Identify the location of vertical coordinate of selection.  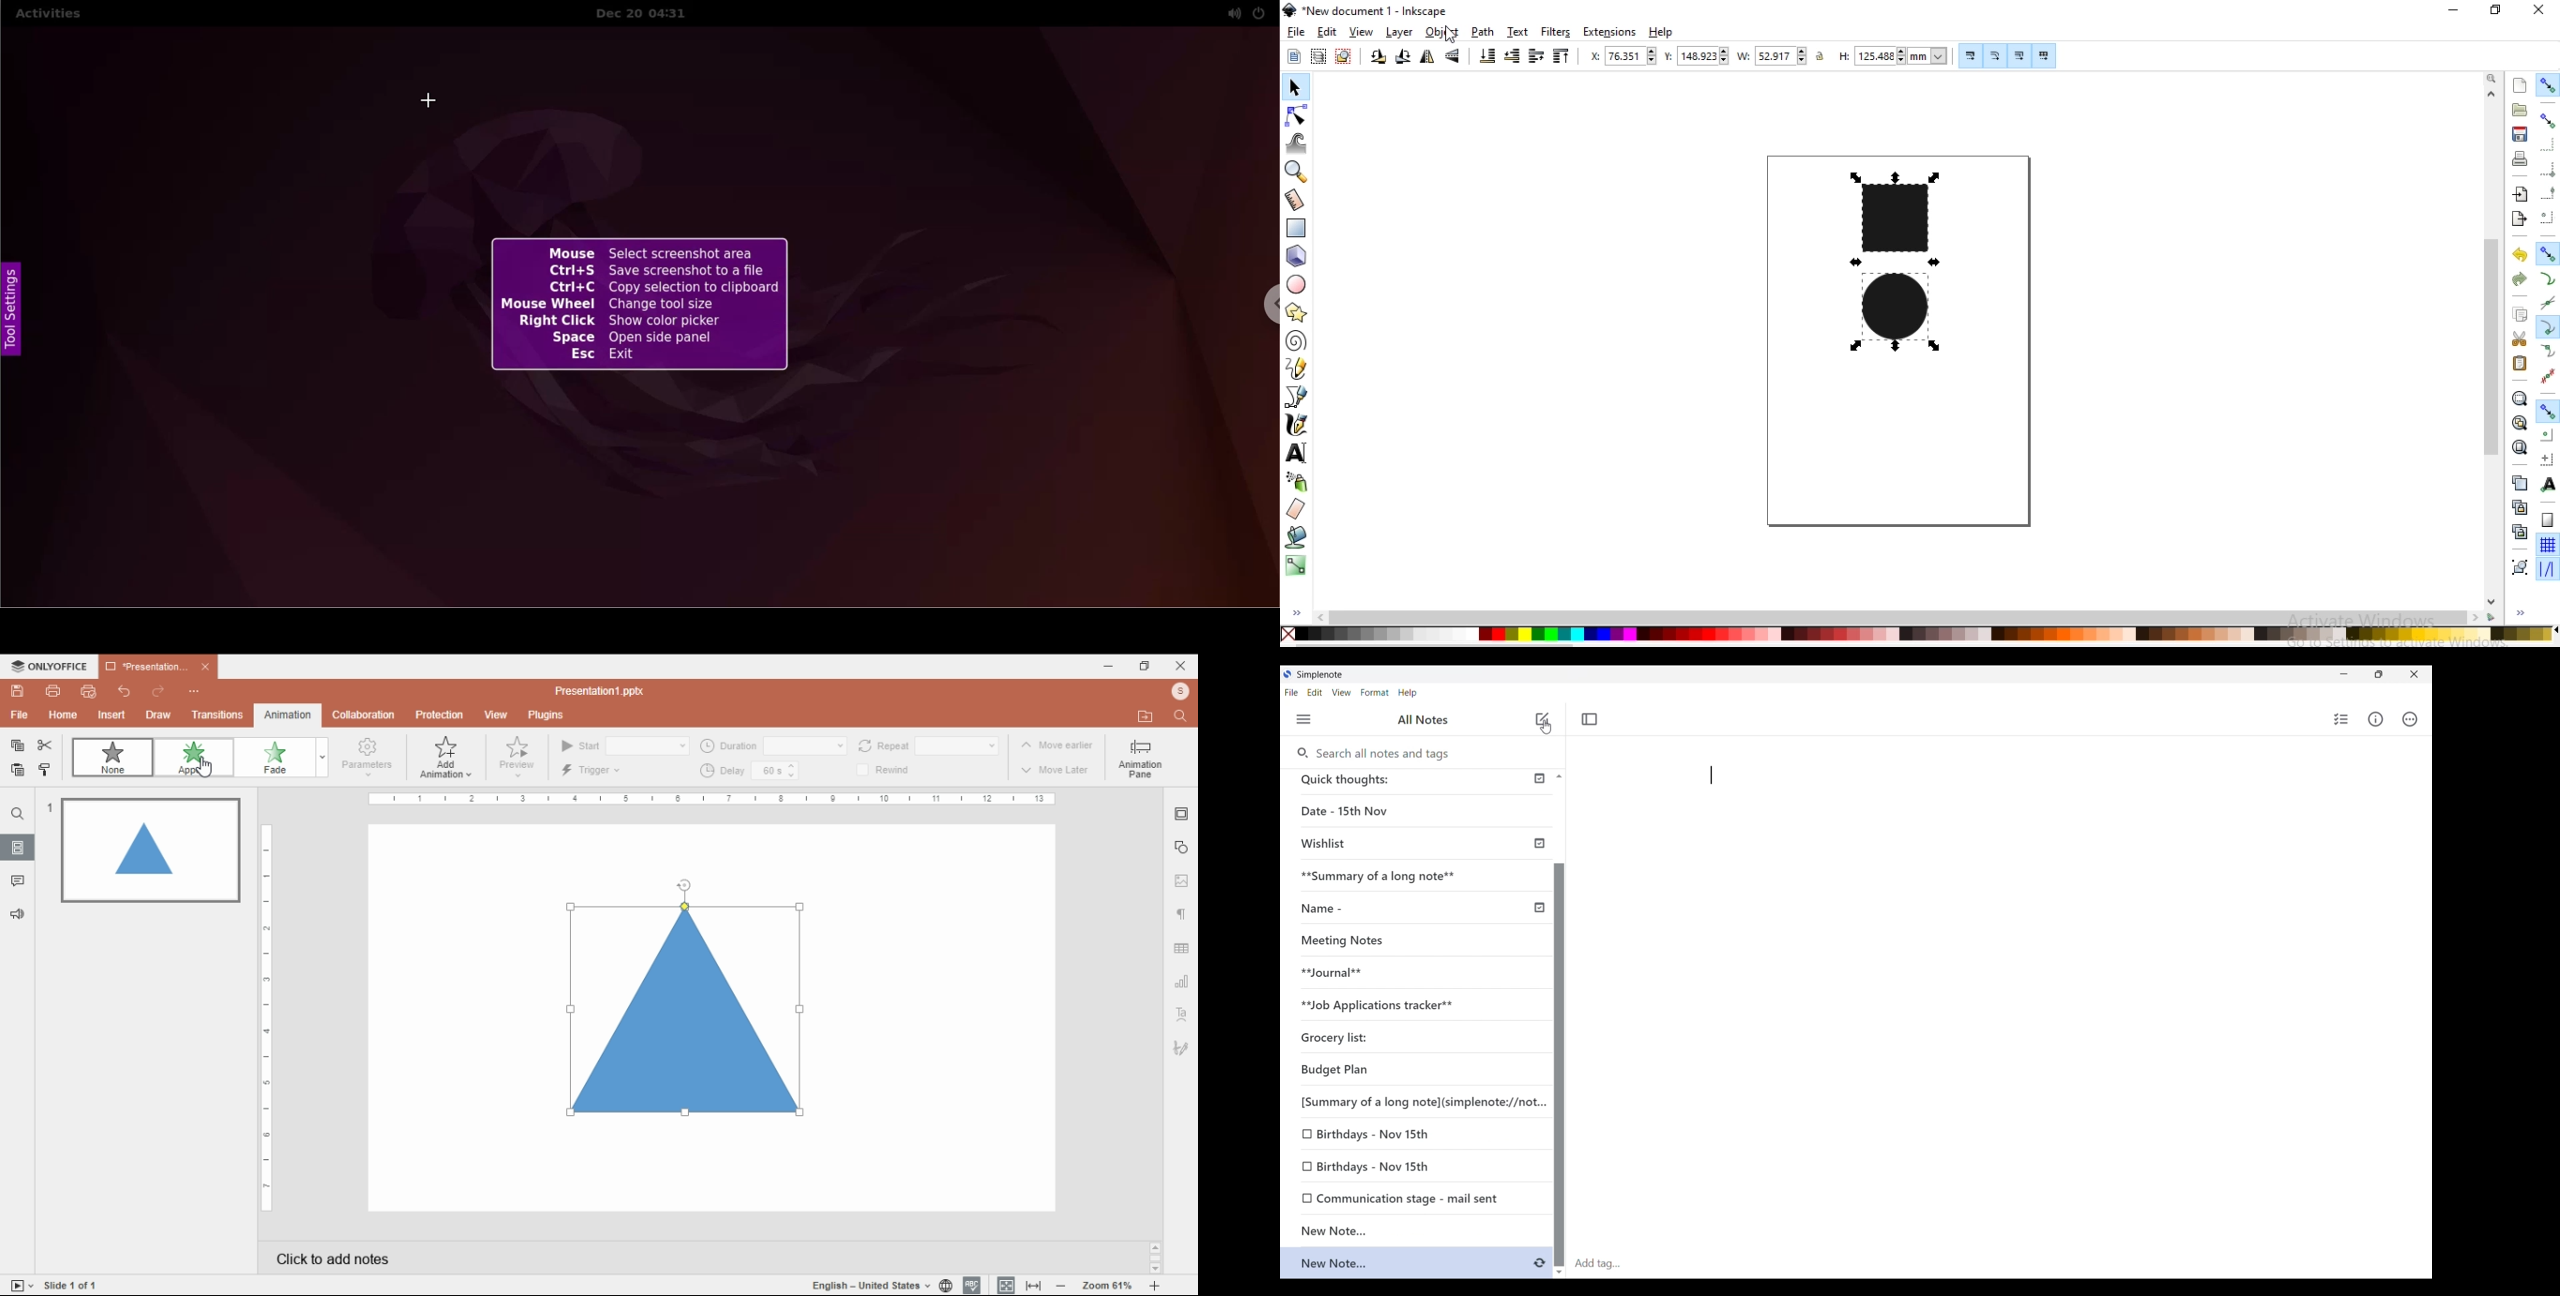
(1694, 58).